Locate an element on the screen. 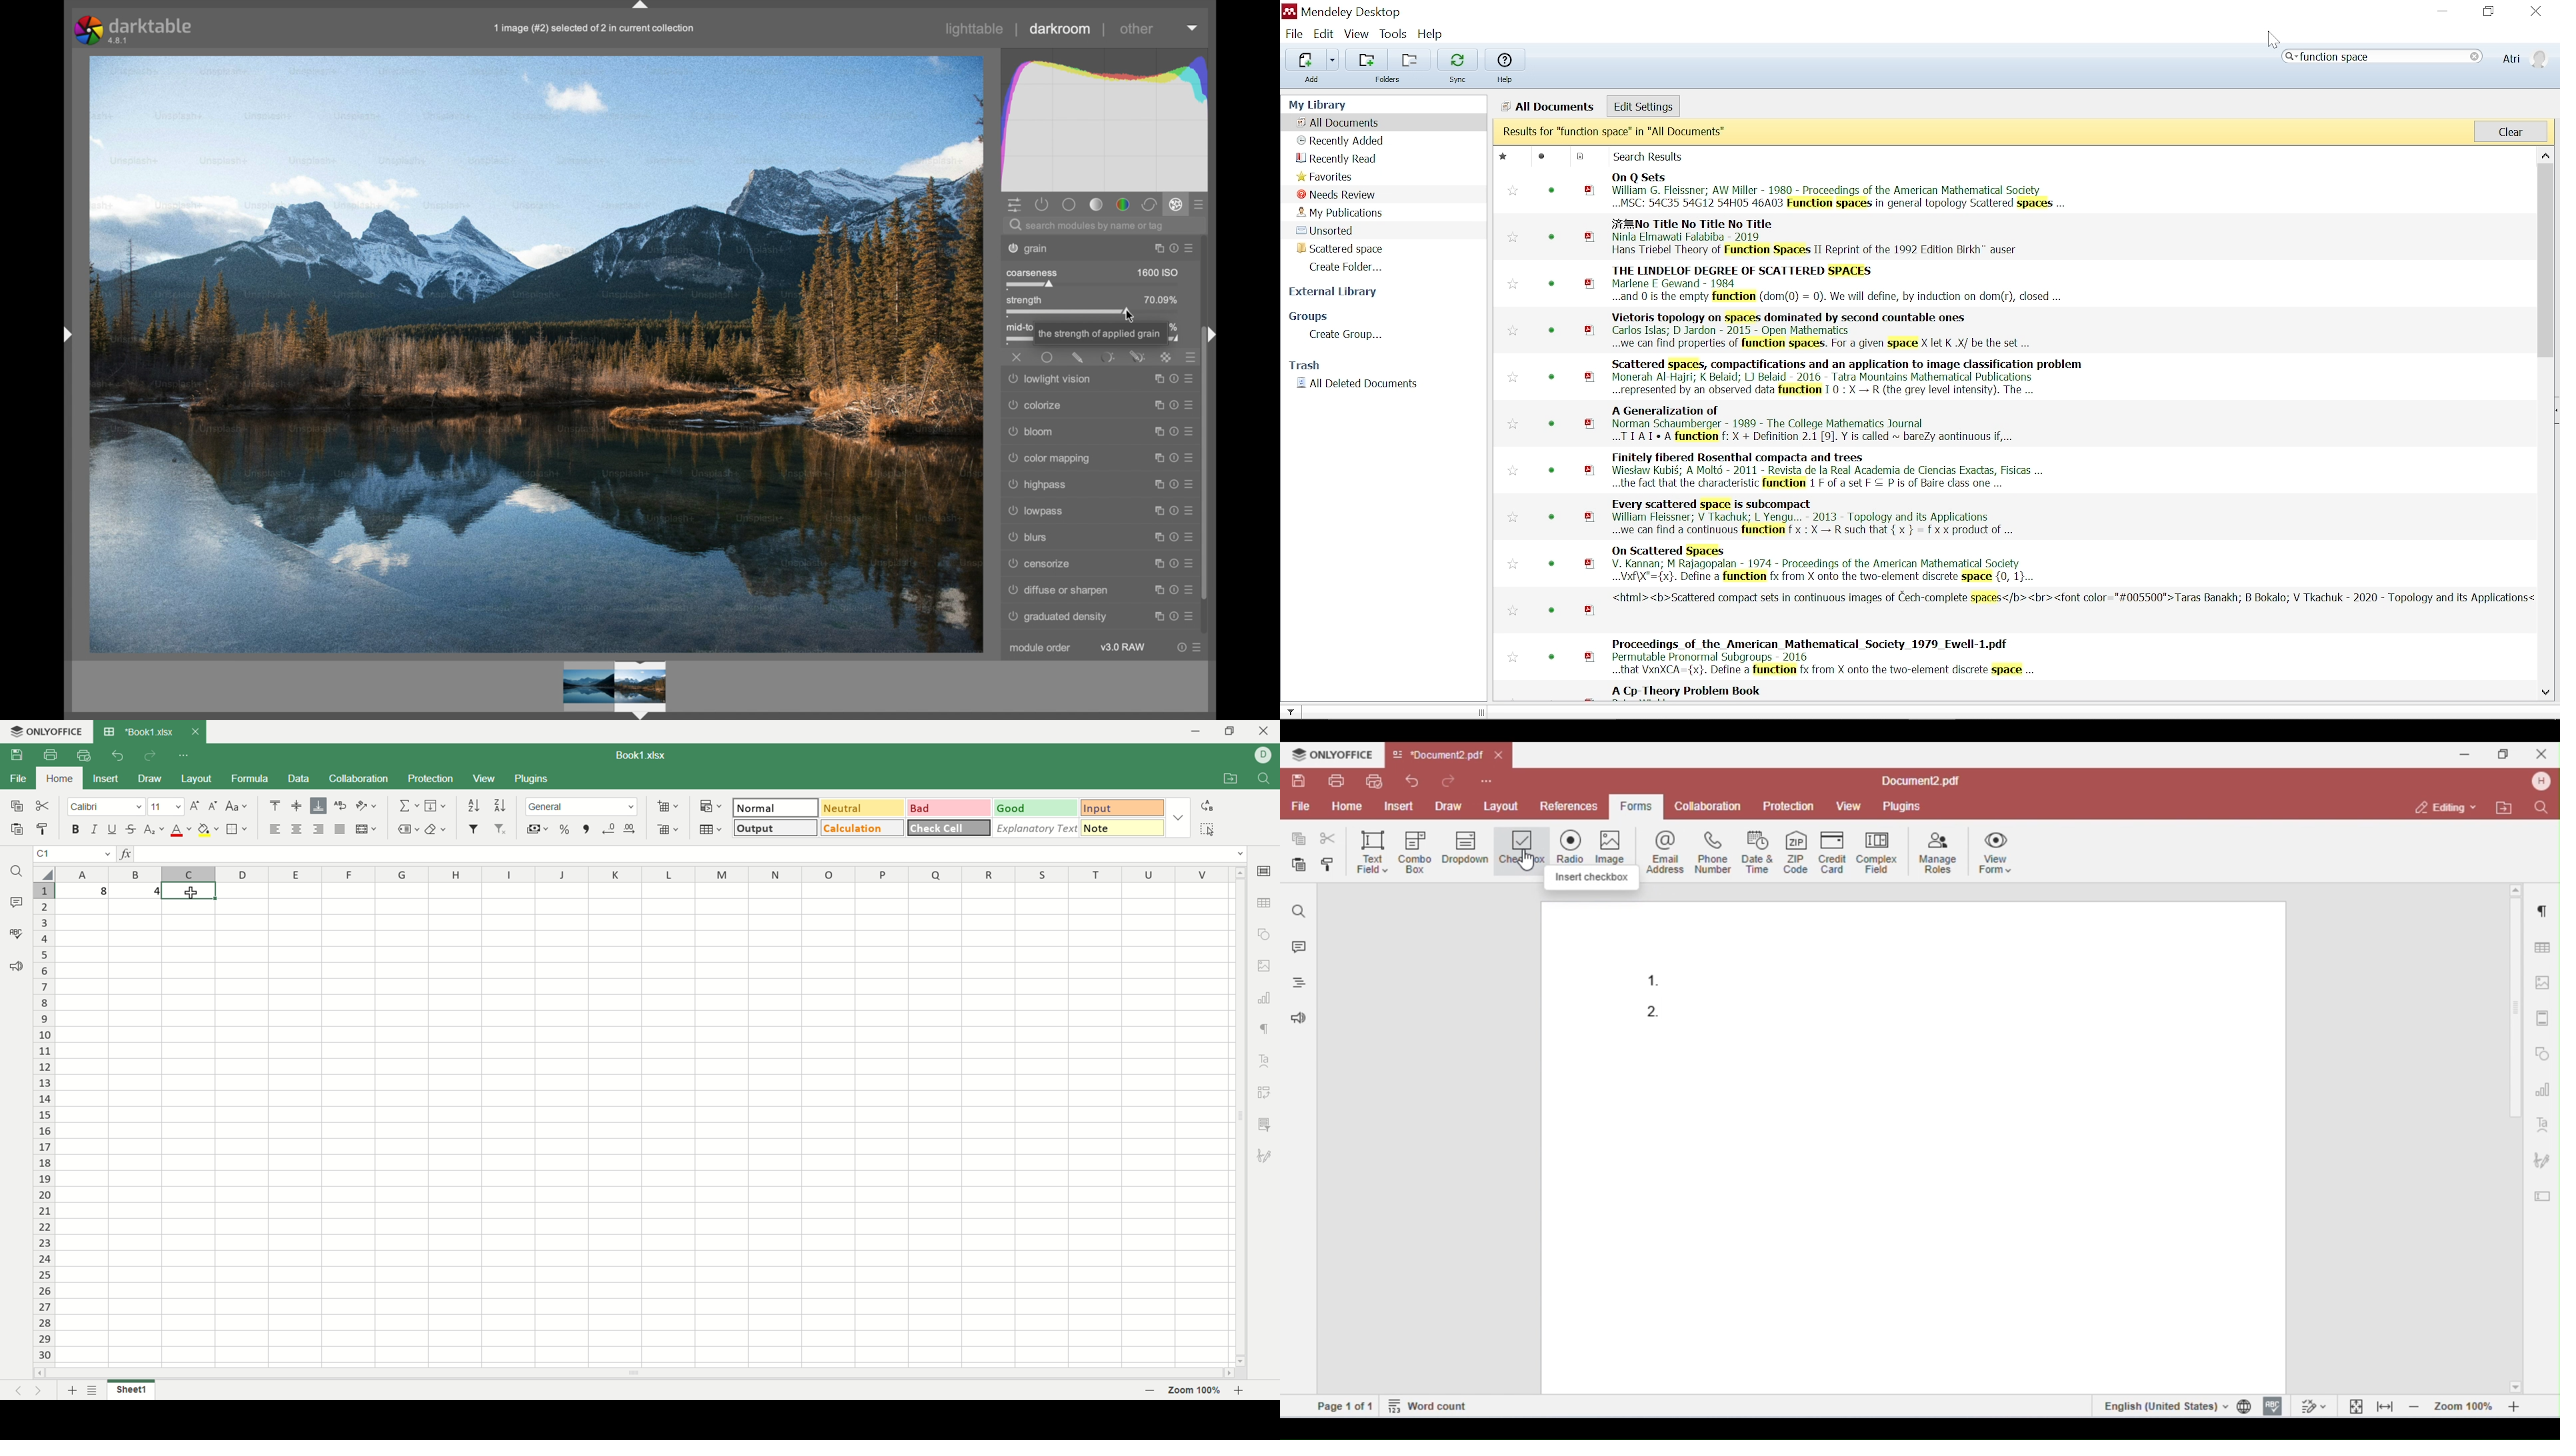  1600 ISO is located at coordinates (1159, 272).